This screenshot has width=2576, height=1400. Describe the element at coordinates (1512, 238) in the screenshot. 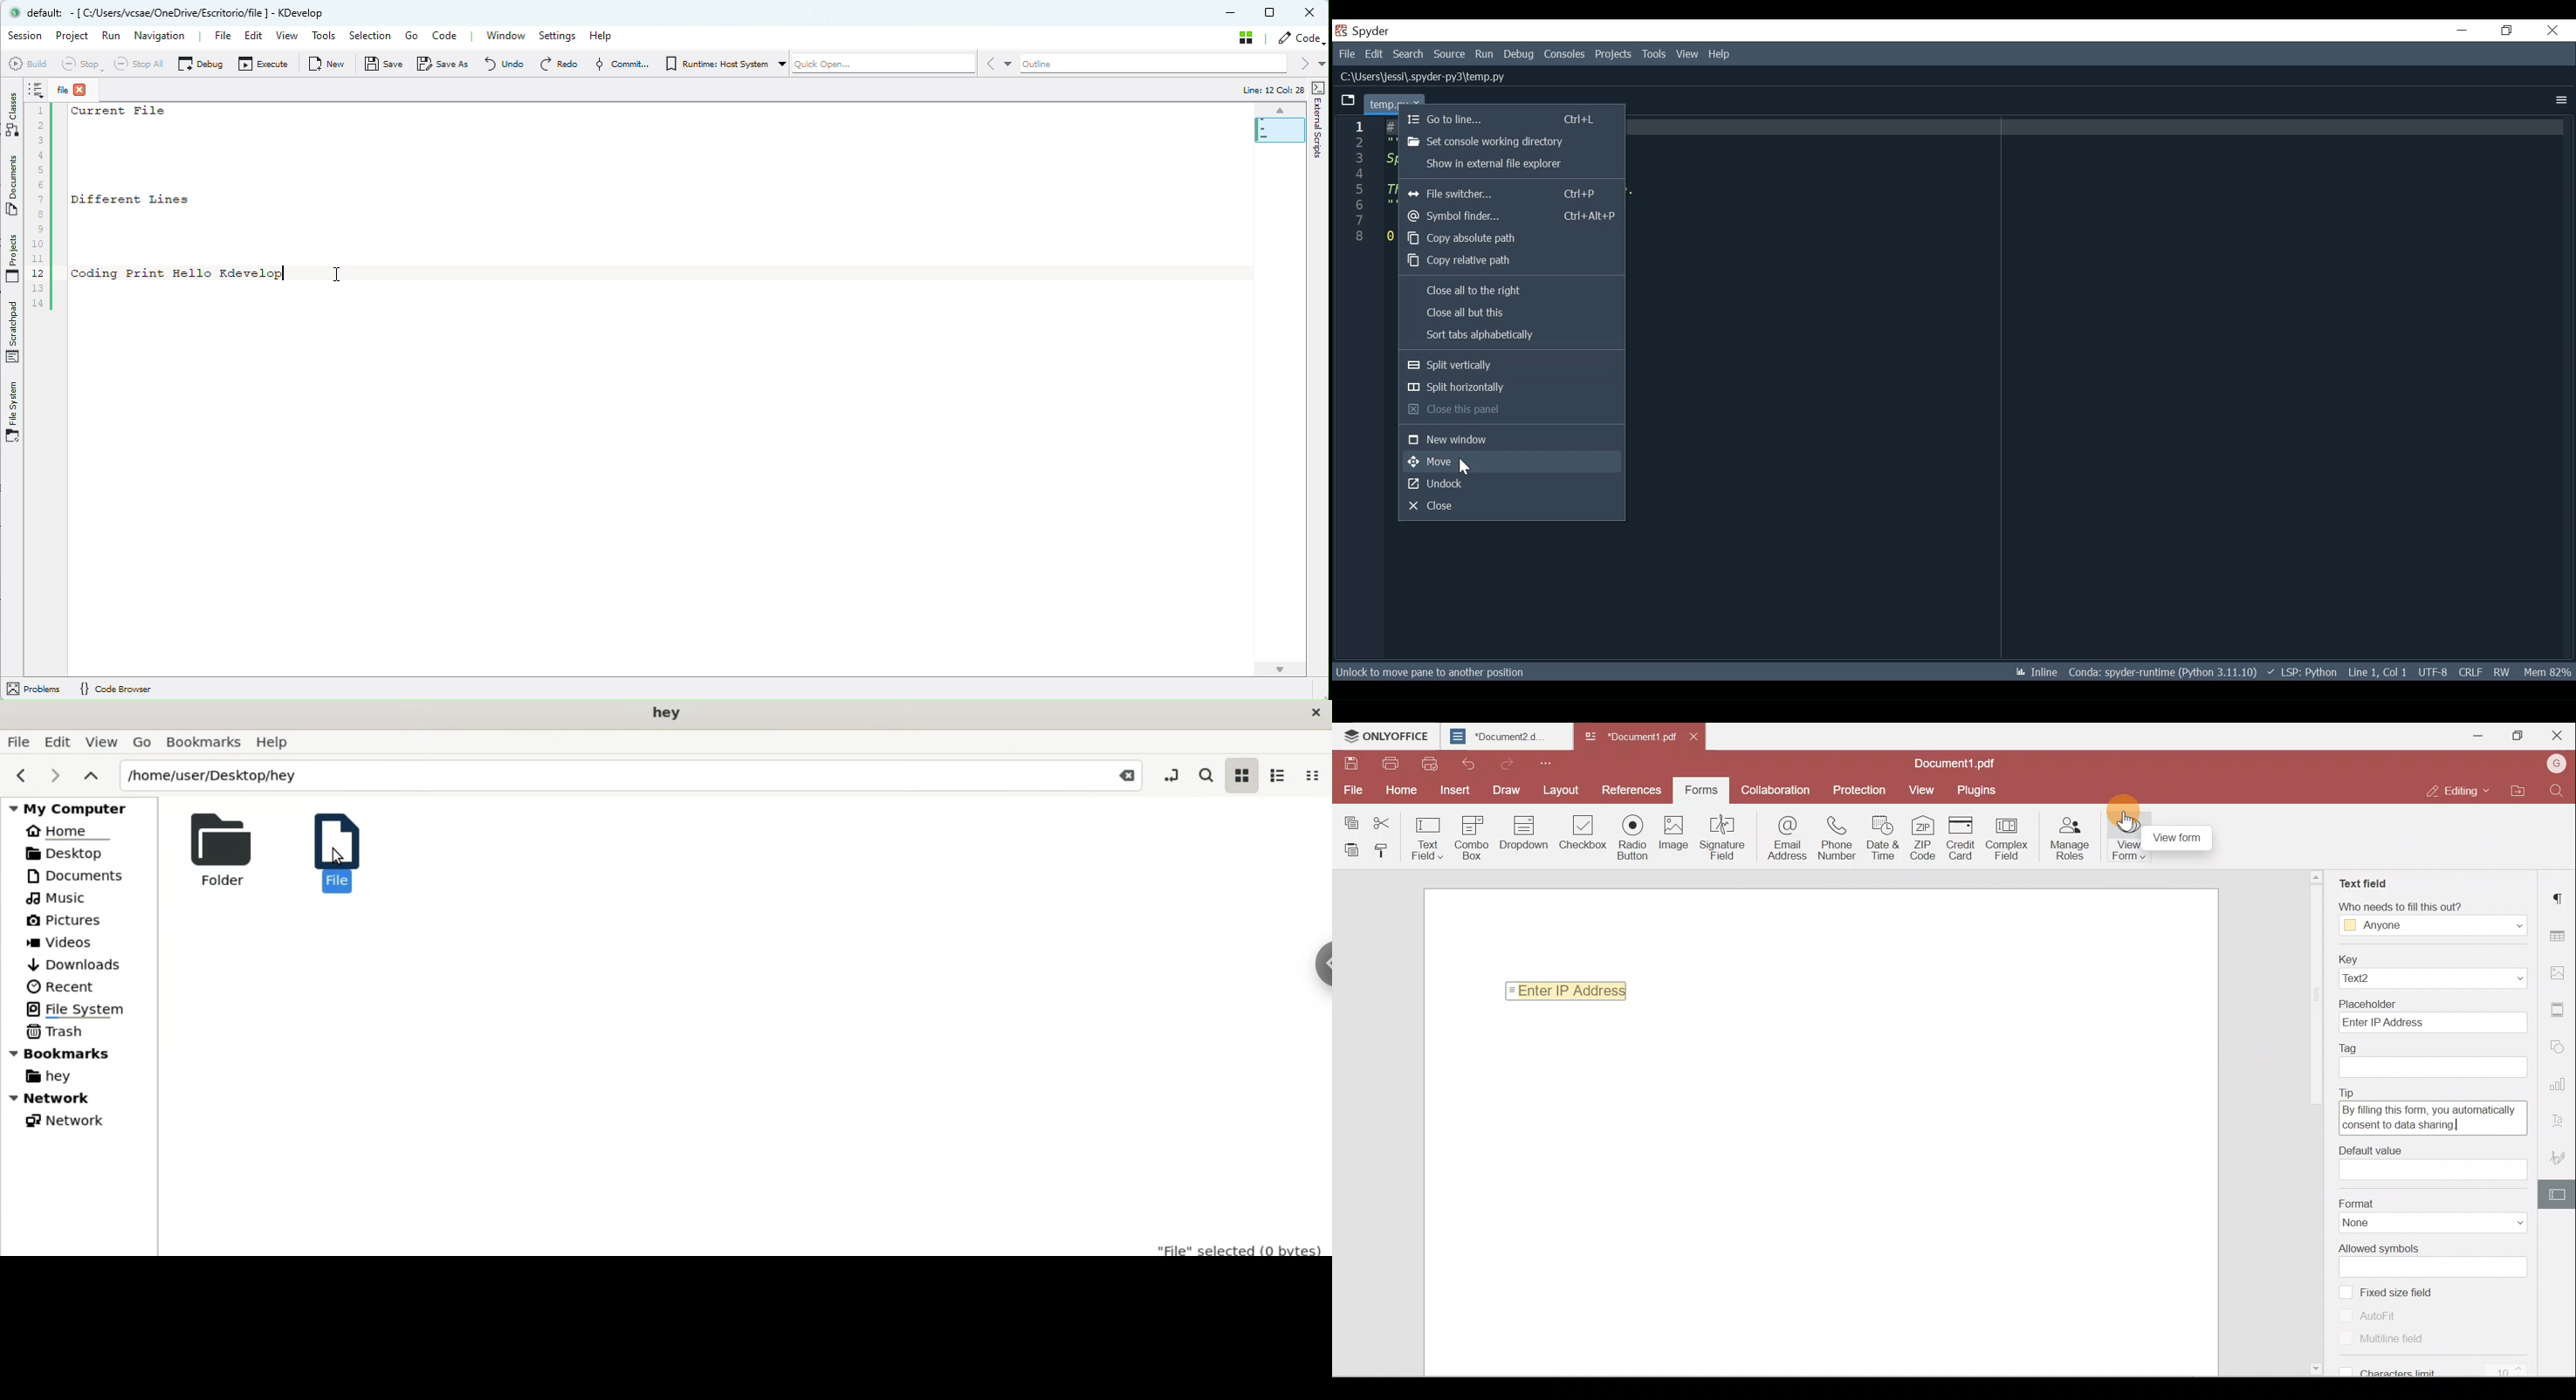

I see `Copy absolute path` at that location.